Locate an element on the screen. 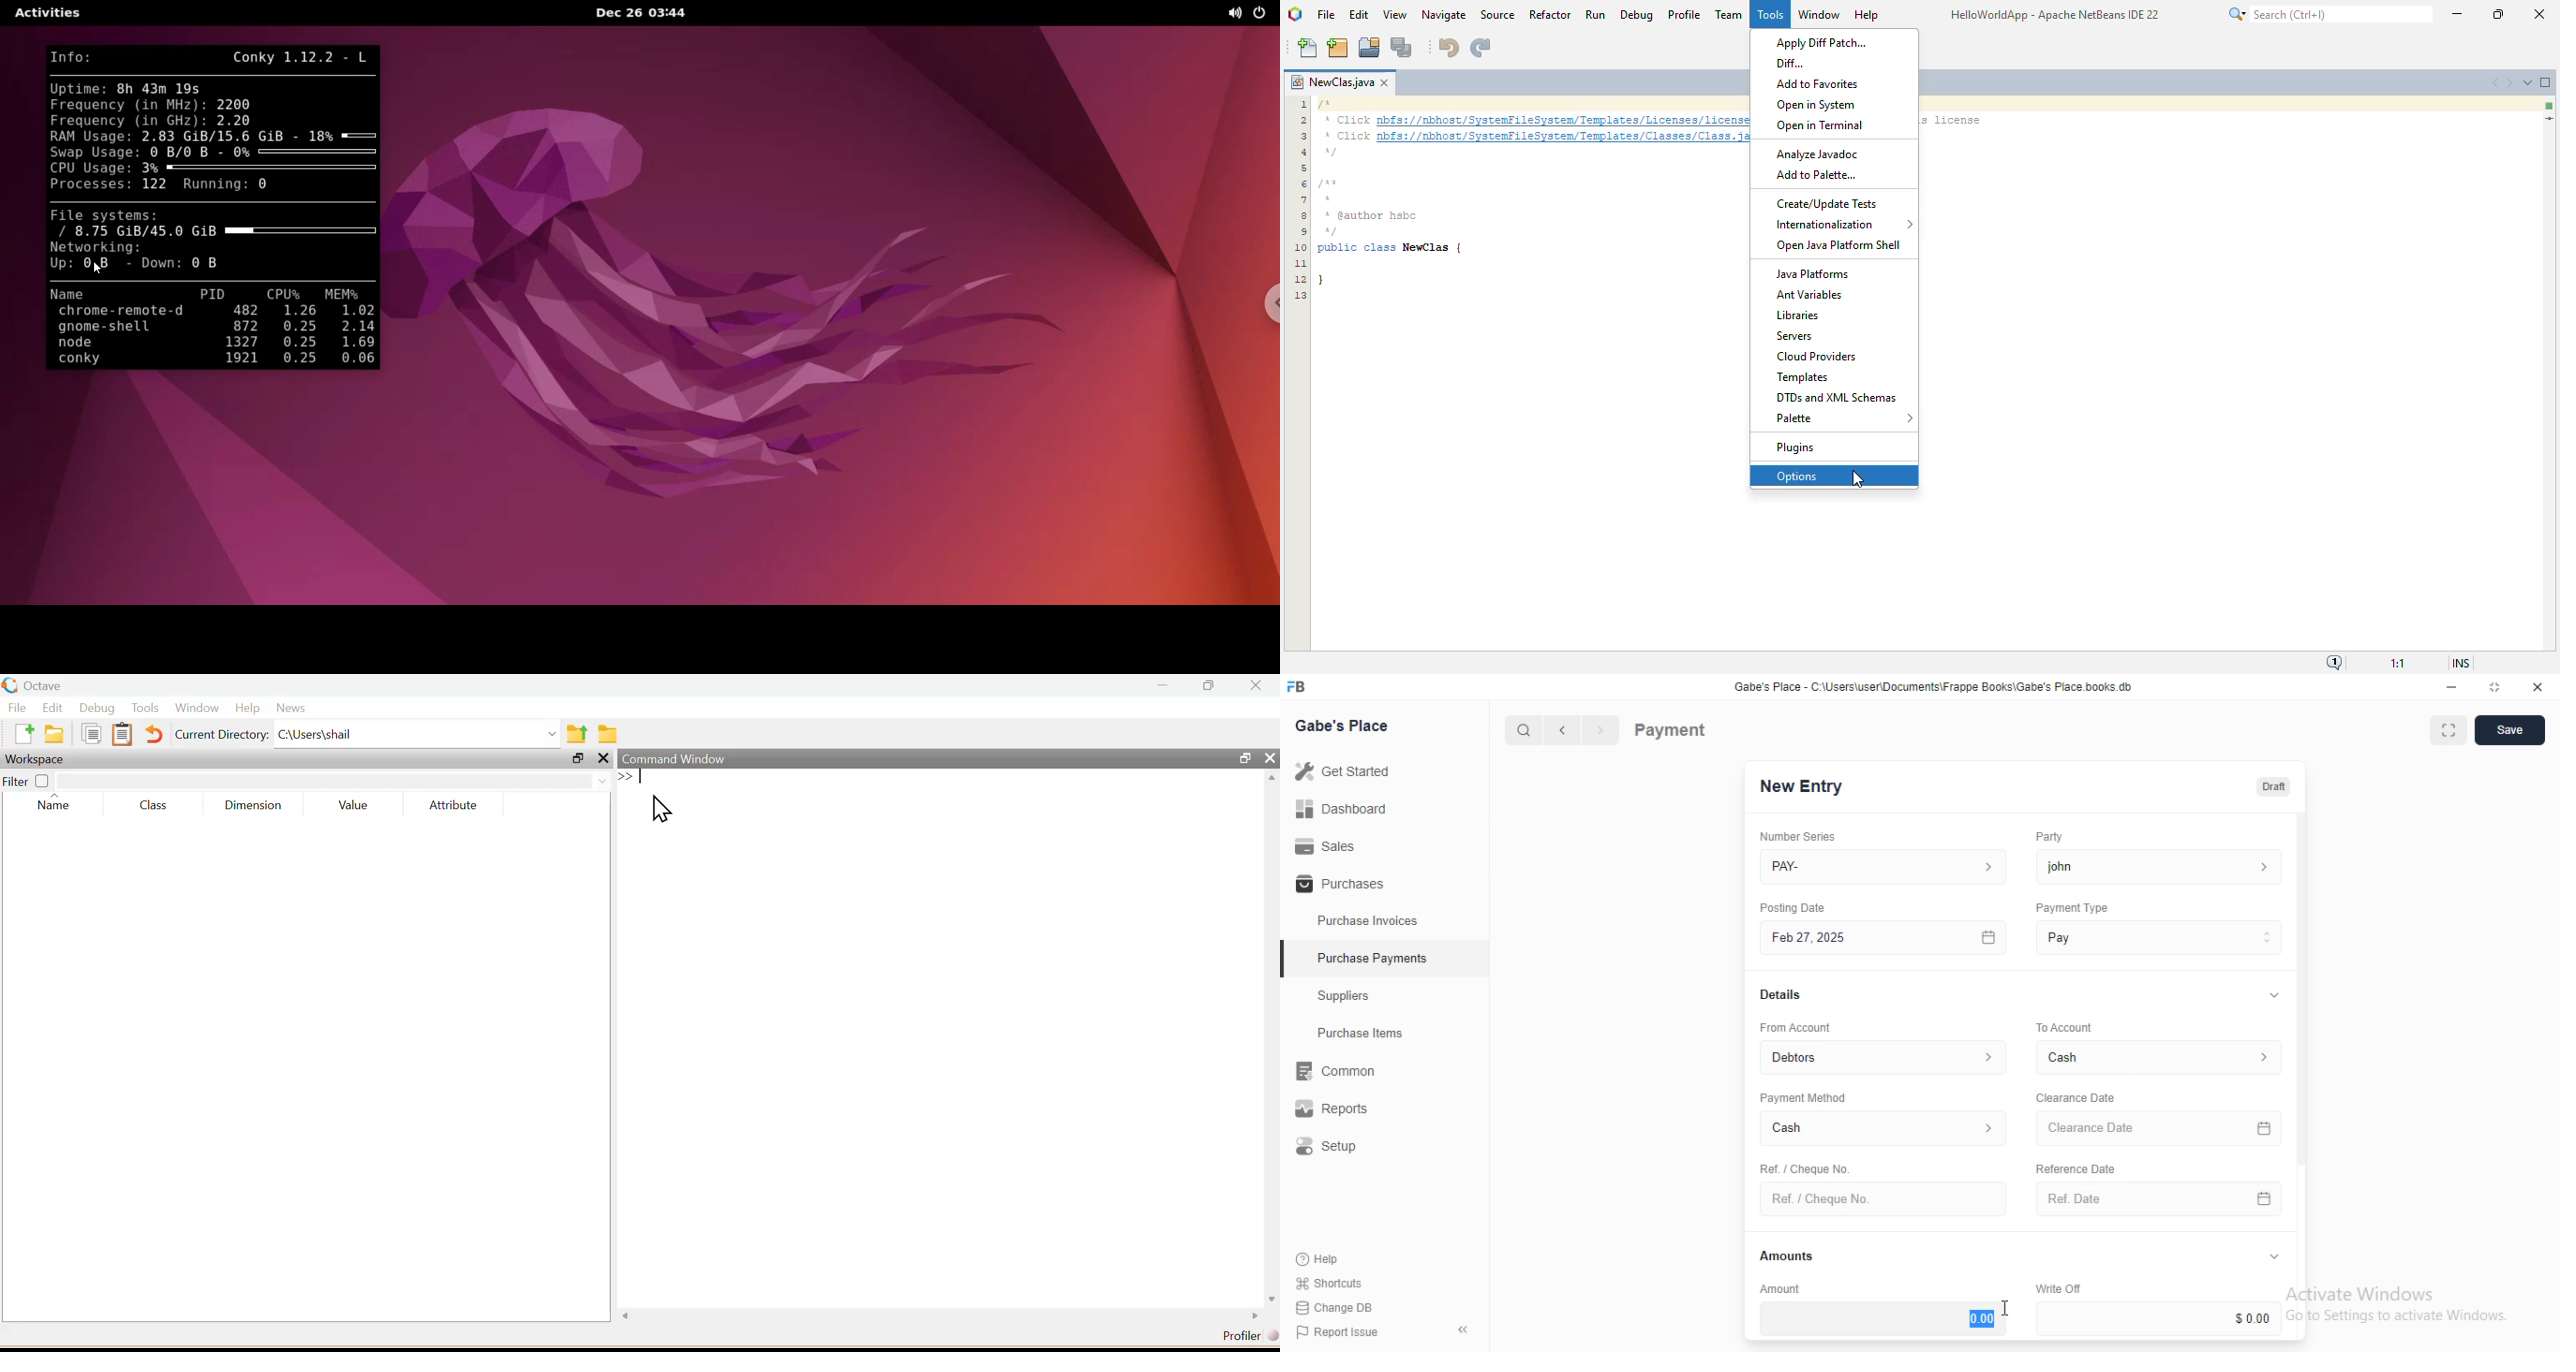 This screenshot has height=1372, width=2576. logo is located at coordinates (1302, 687).